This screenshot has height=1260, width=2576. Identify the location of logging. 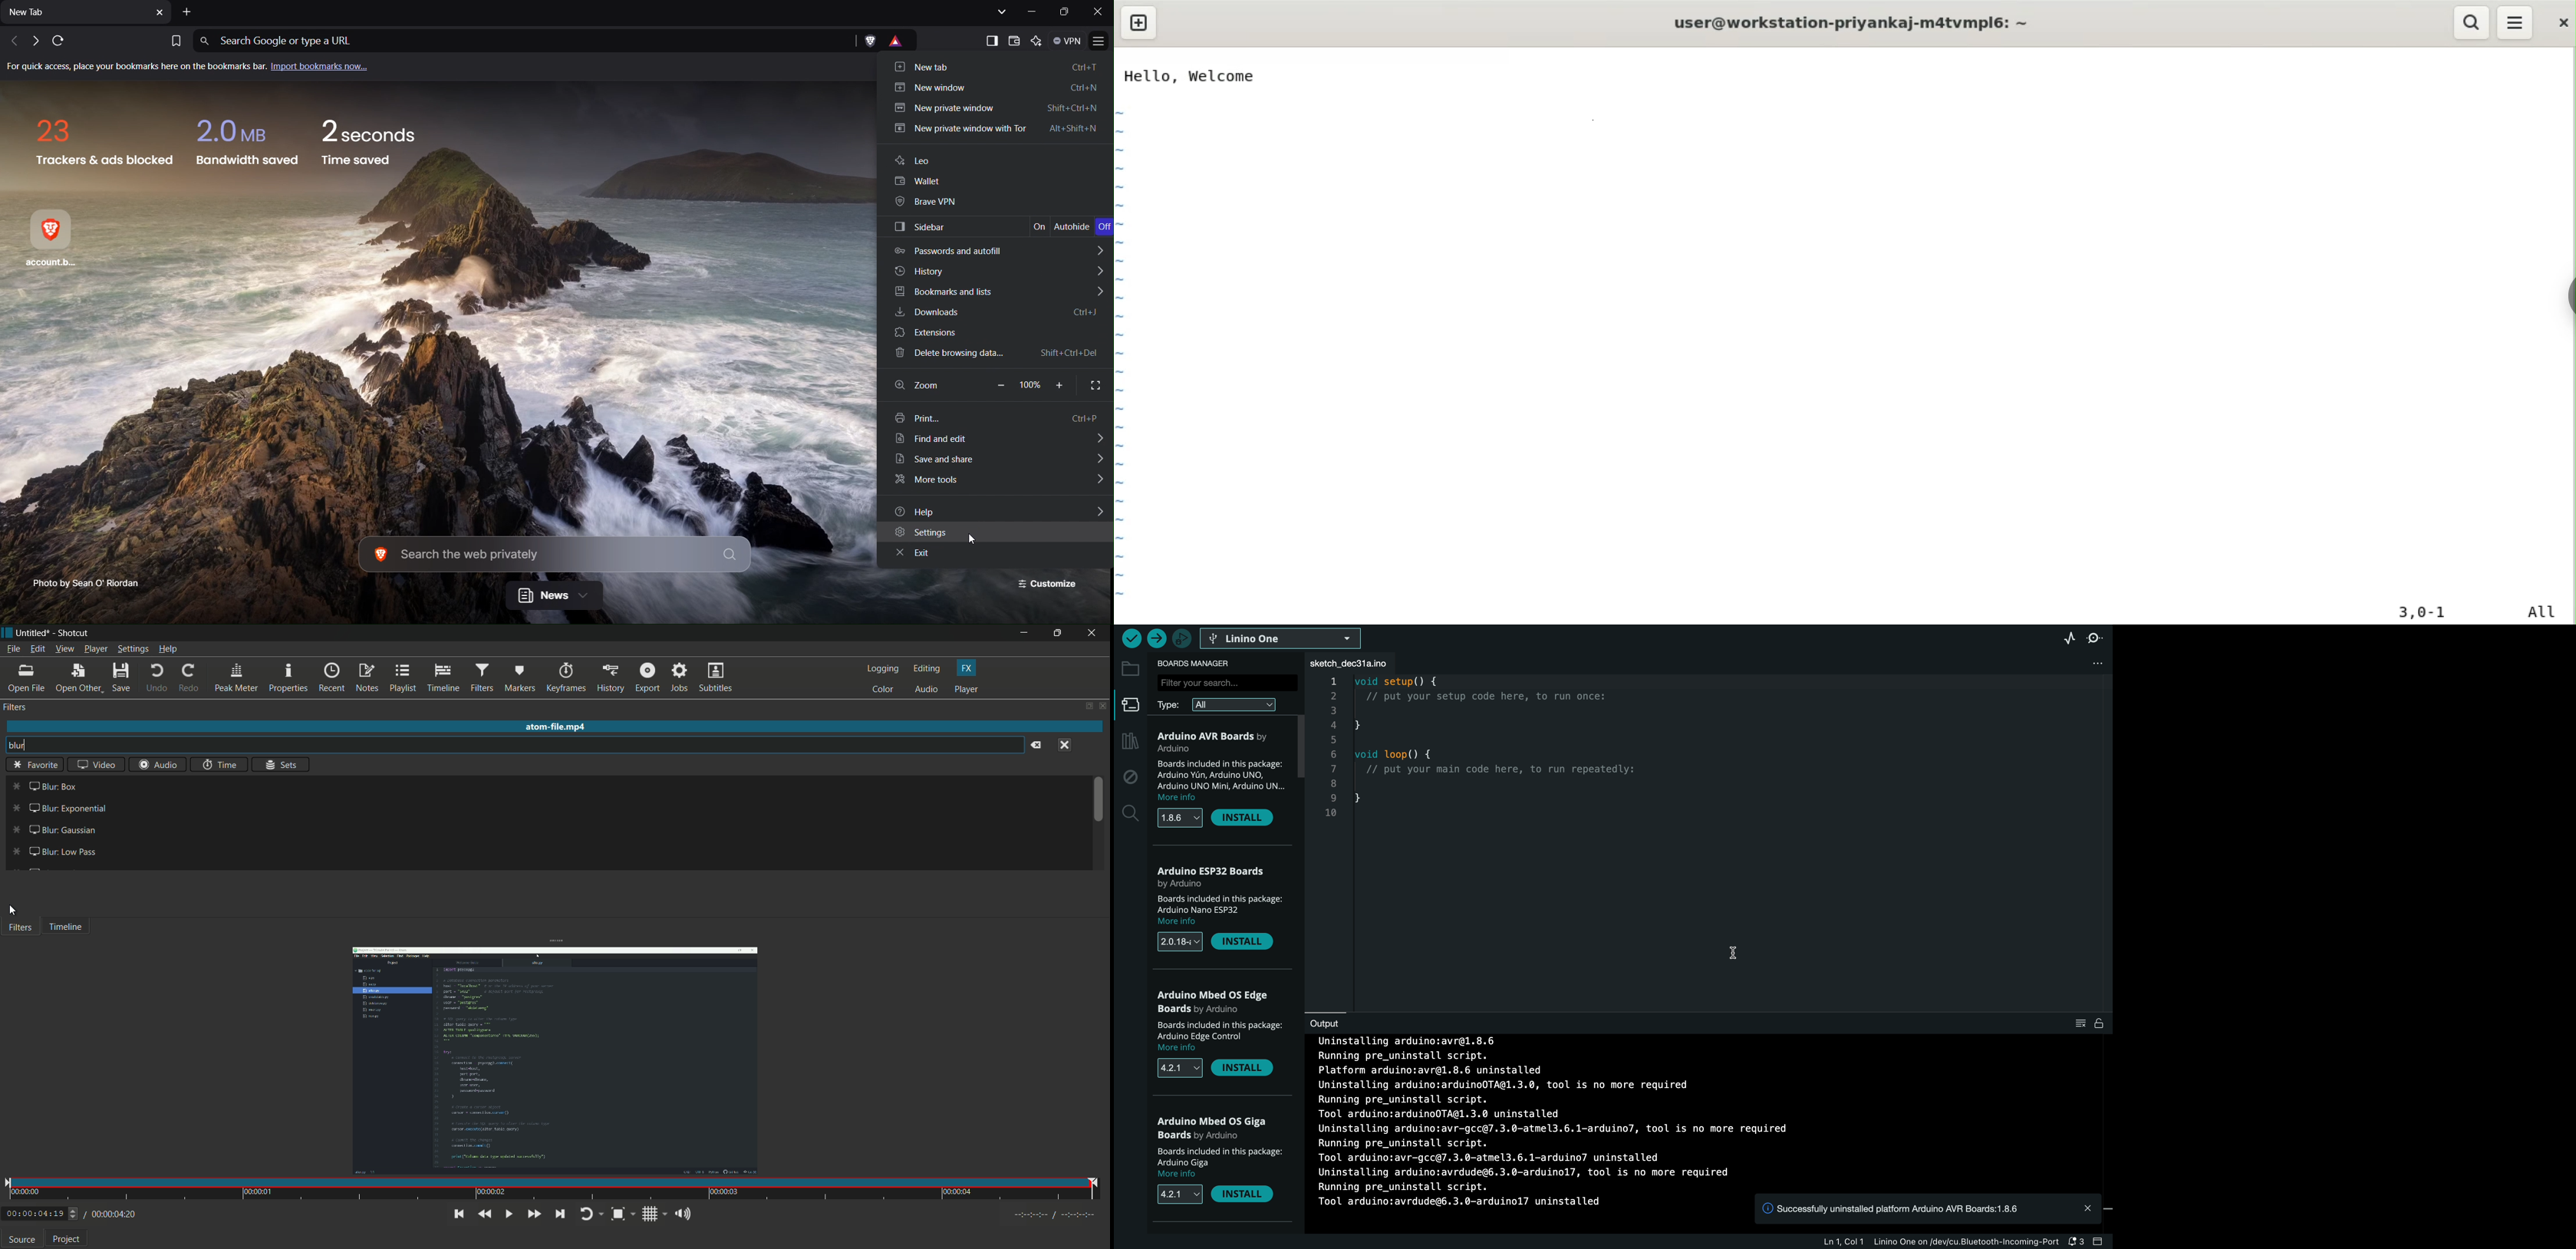
(883, 668).